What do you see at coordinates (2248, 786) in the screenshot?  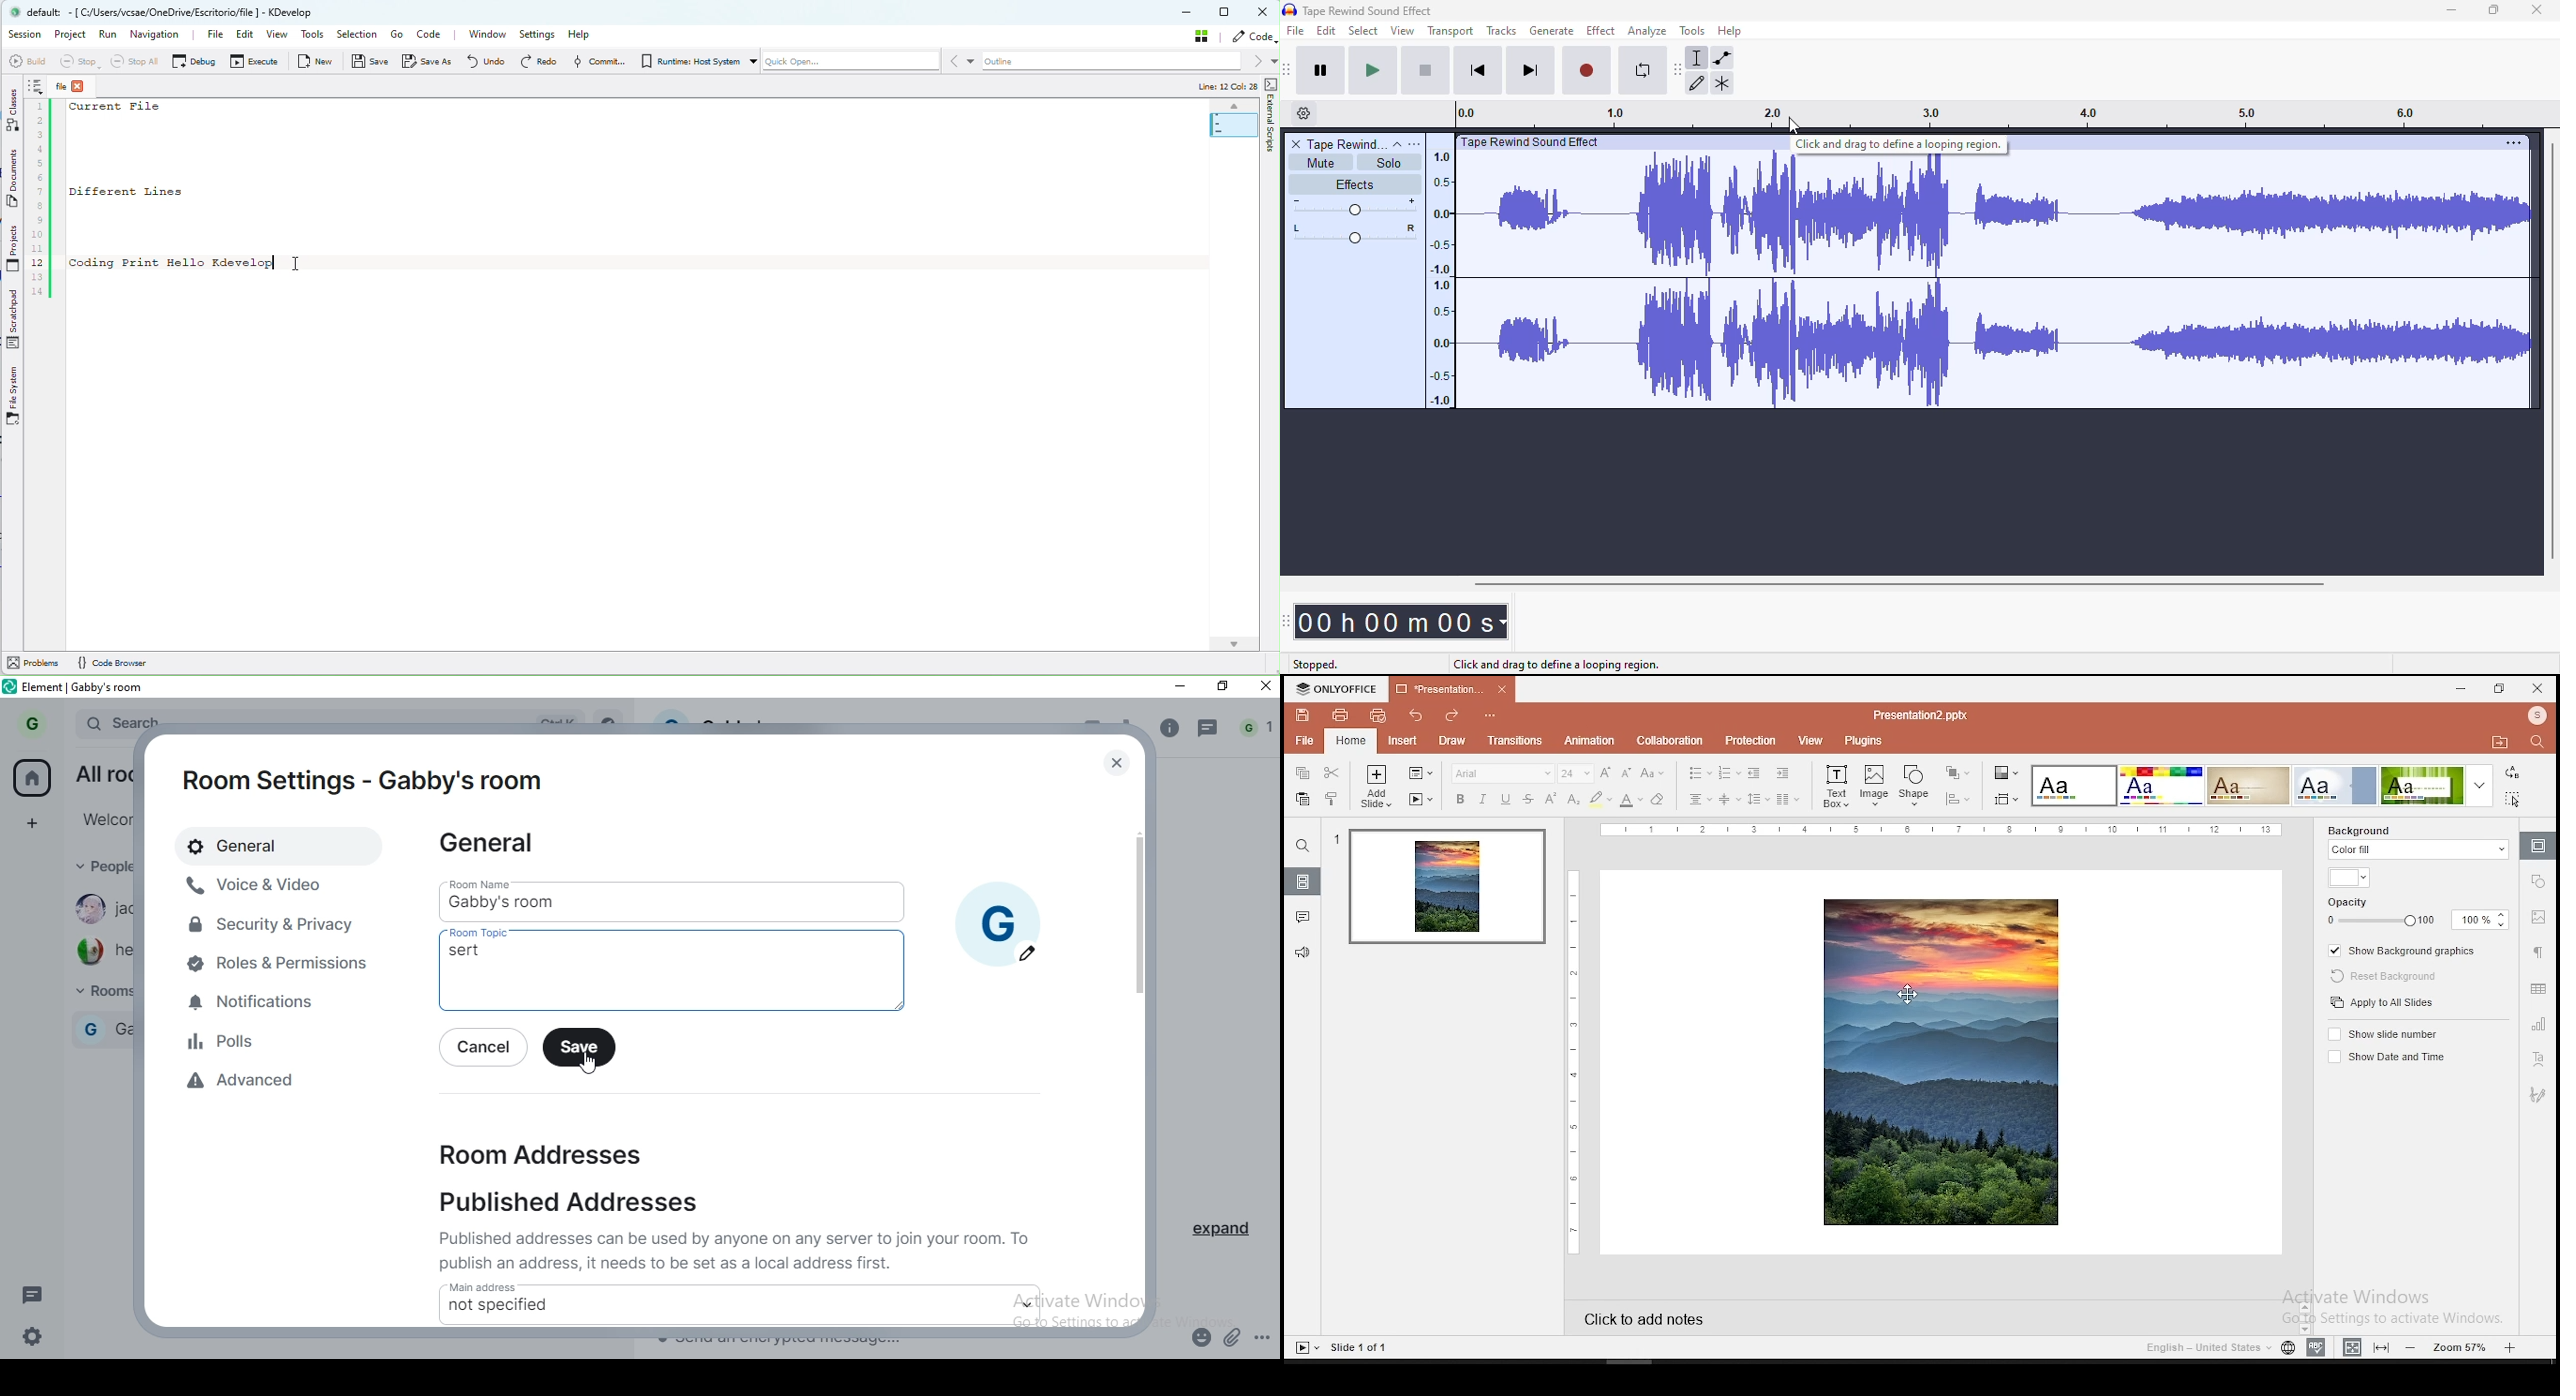 I see `theme ` at bounding box center [2248, 786].